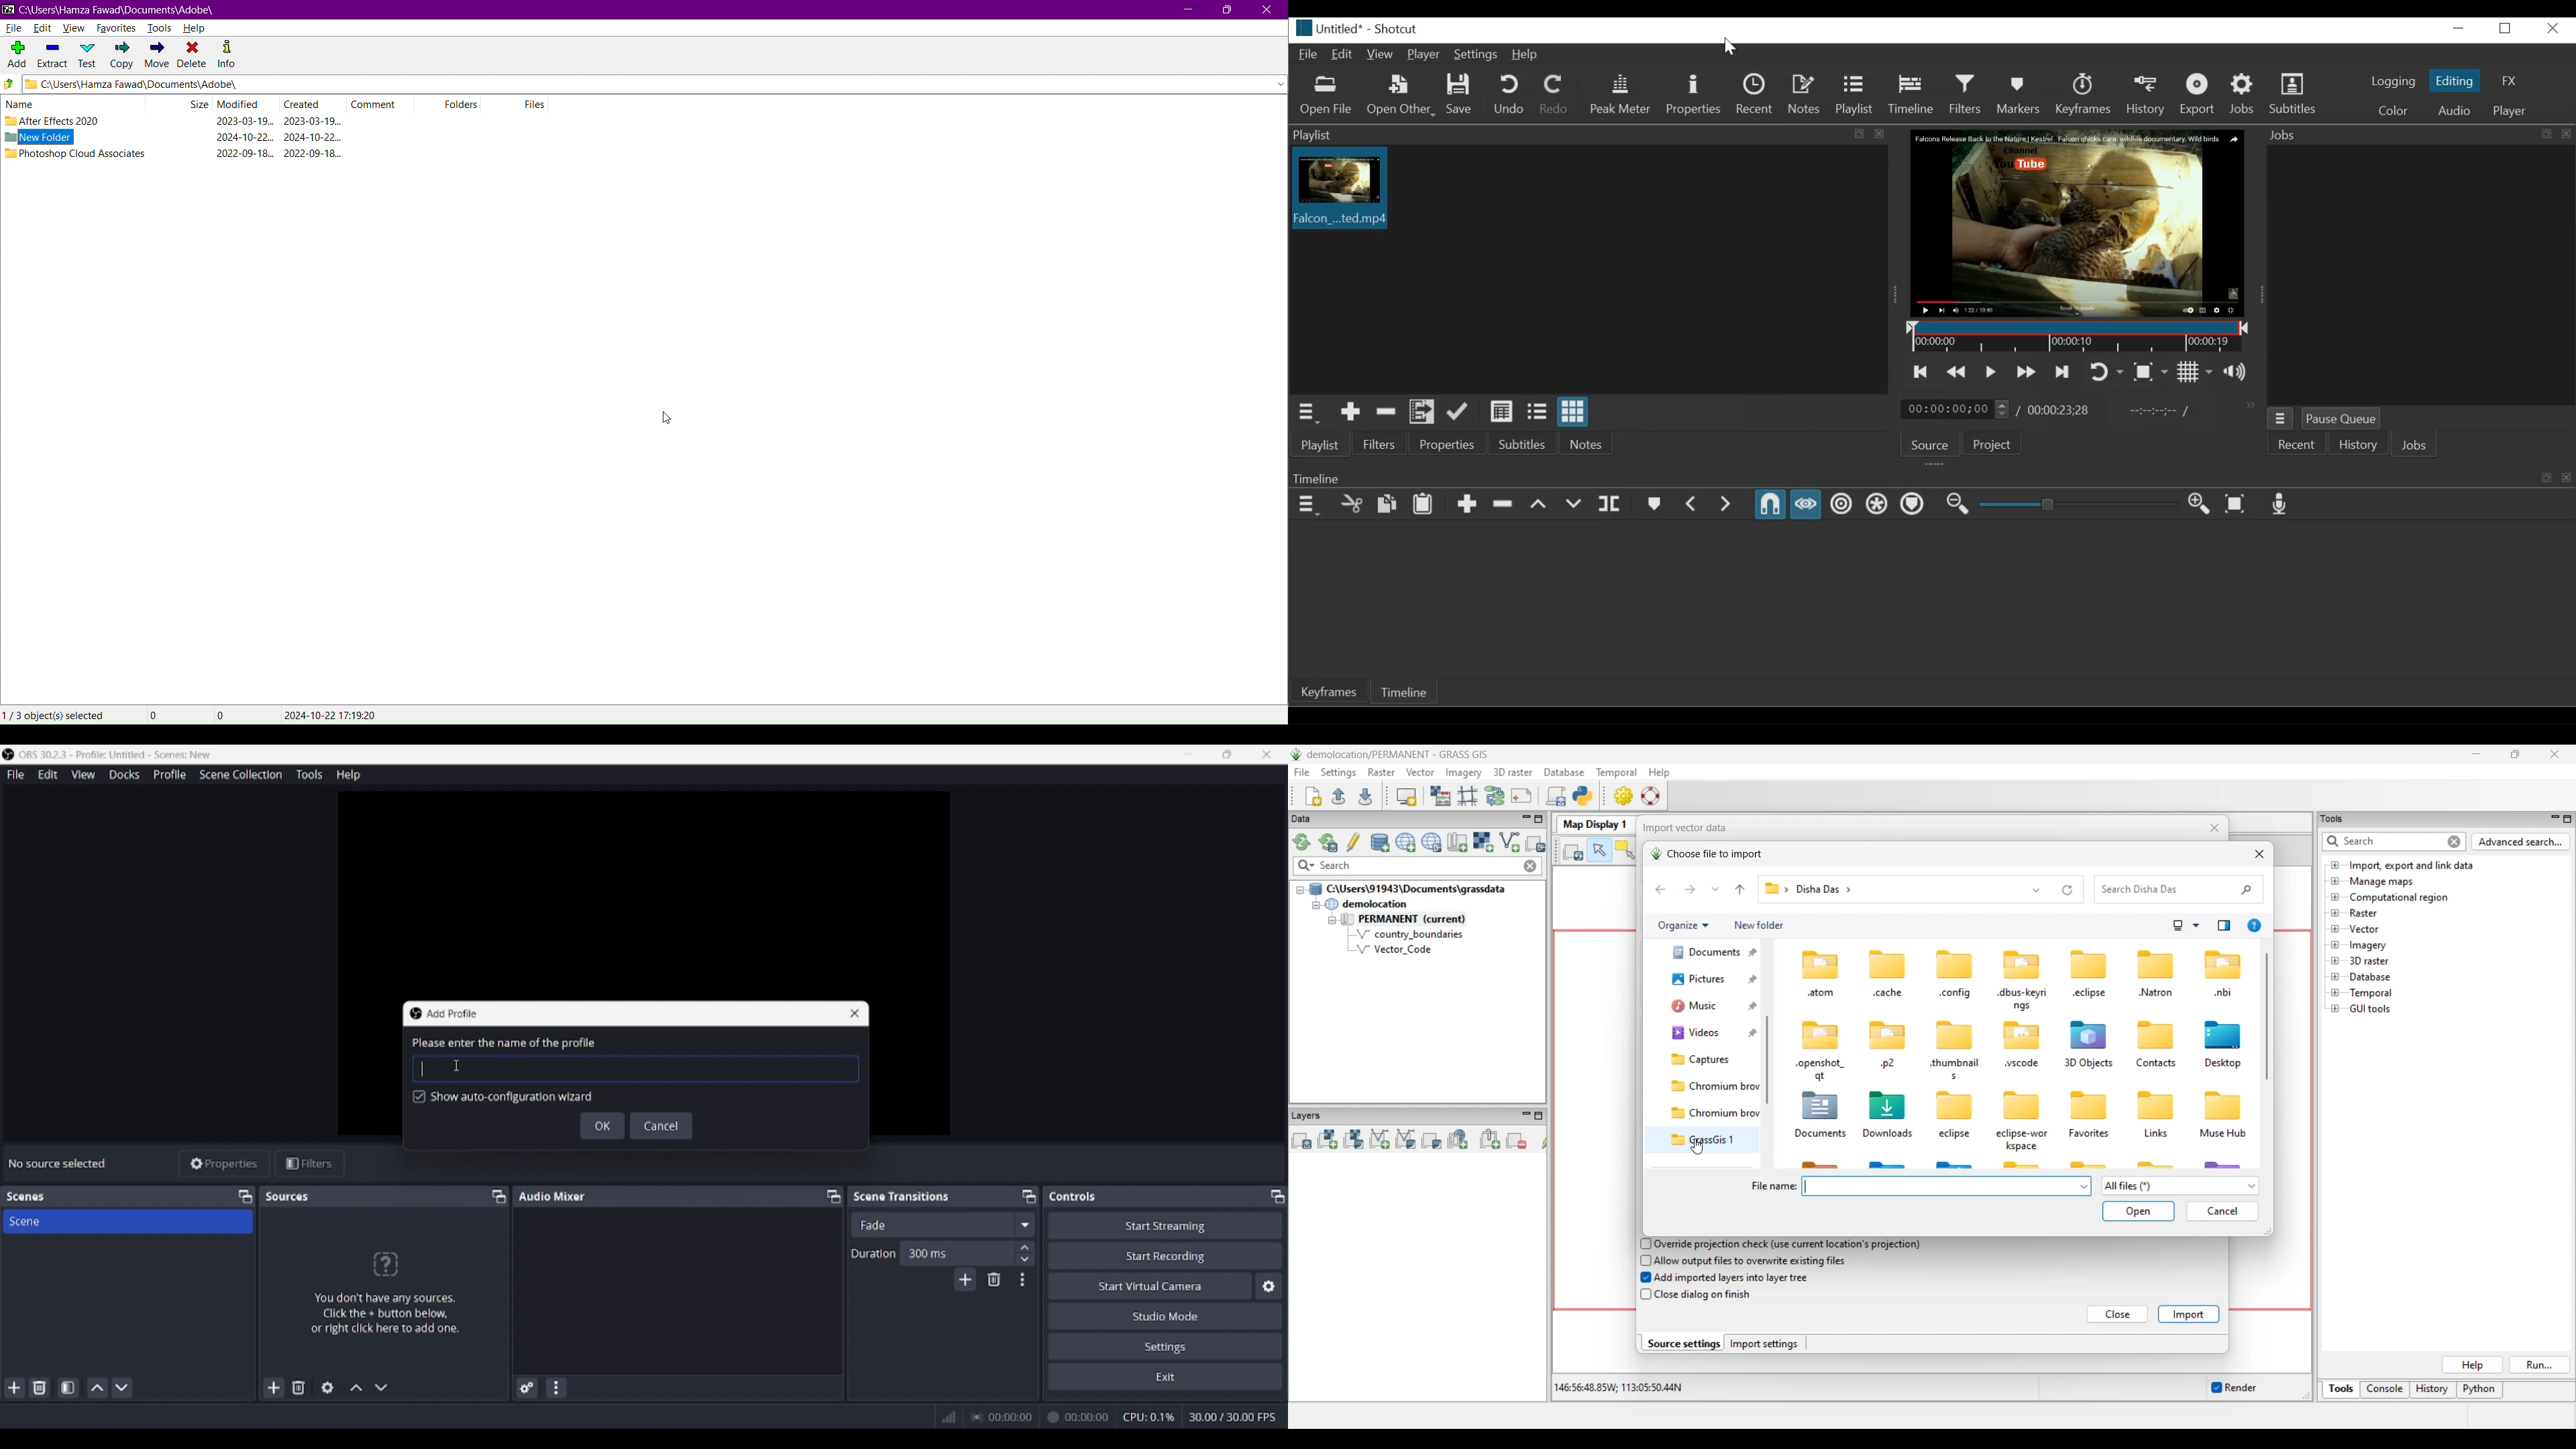  What do you see at coordinates (1462, 94) in the screenshot?
I see `Save` at bounding box center [1462, 94].